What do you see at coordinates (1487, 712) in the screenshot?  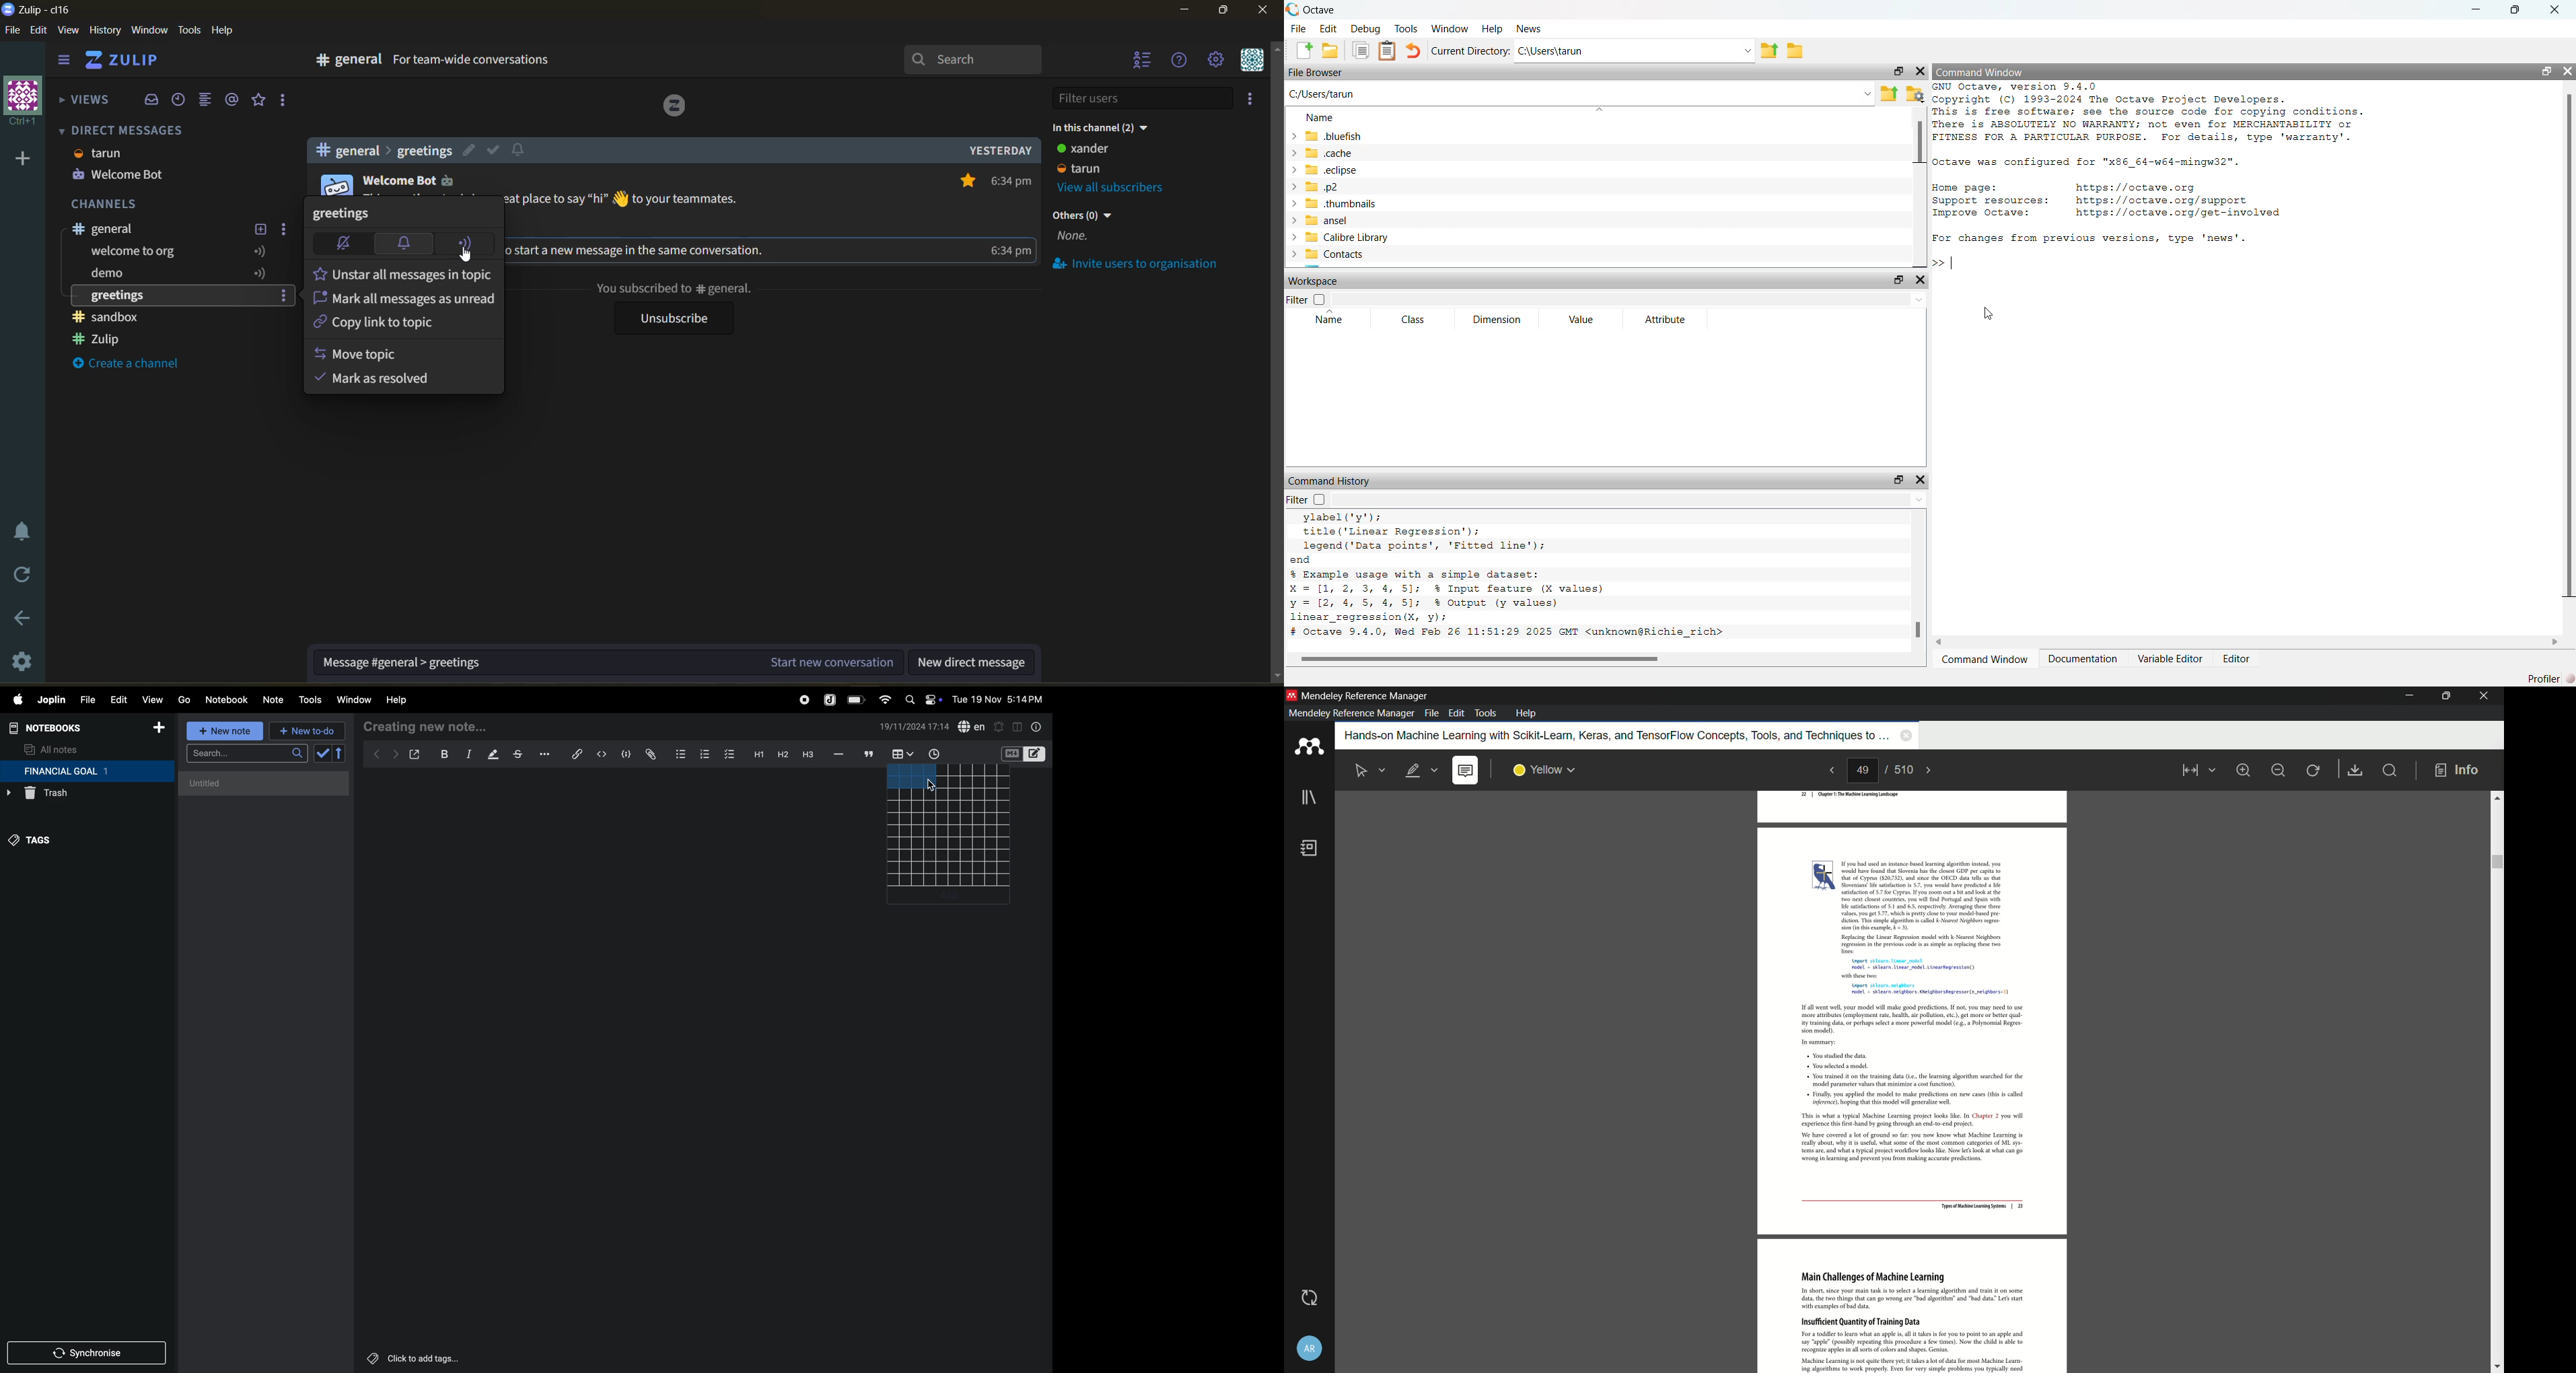 I see `tools menu` at bounding box center [1487, 712].